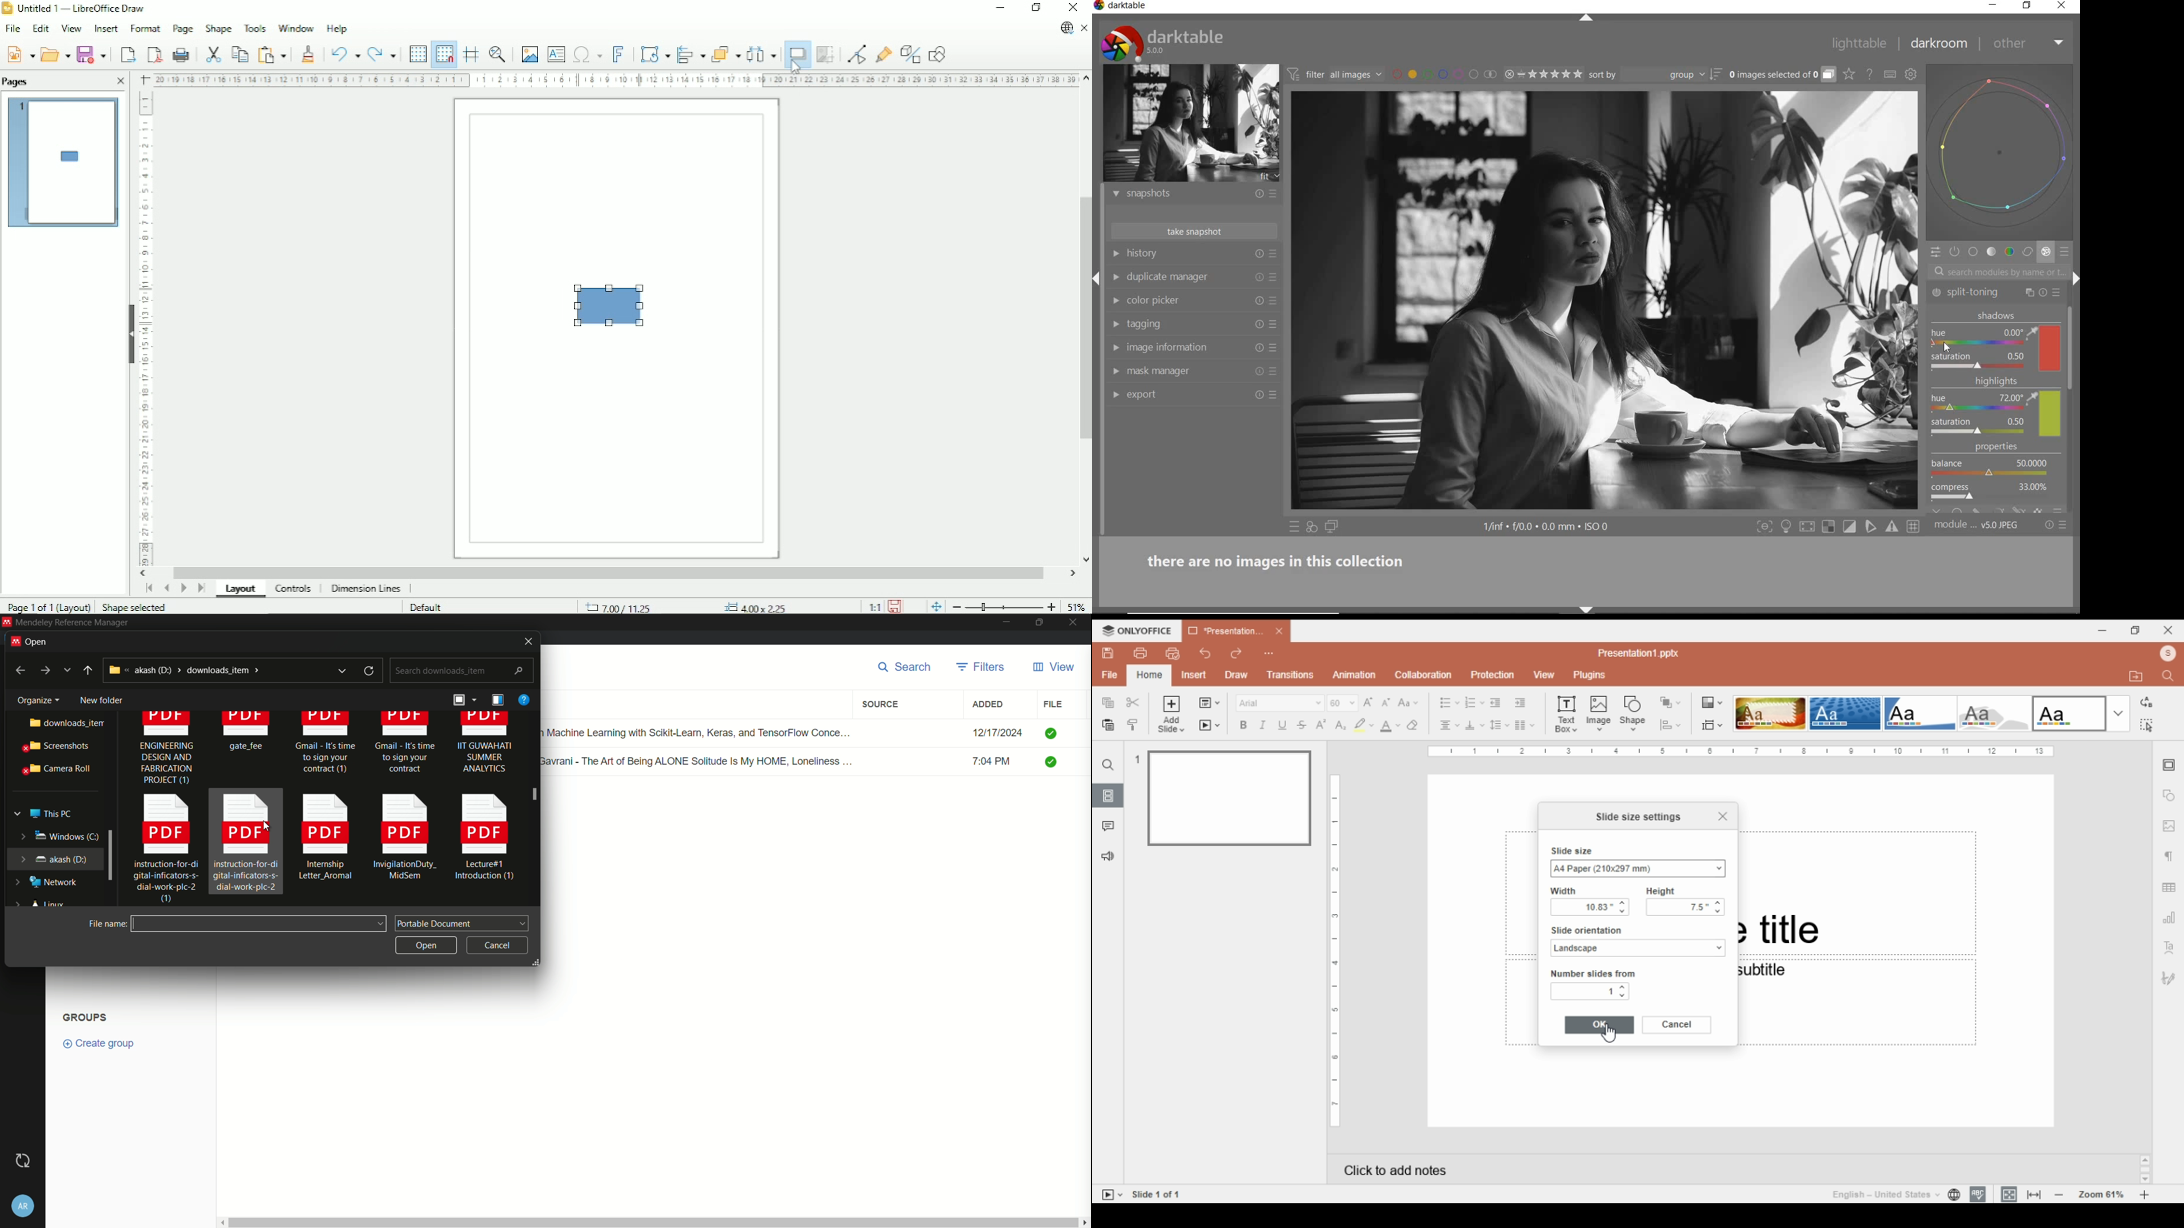 The width and height of the screenshot is (2184, 1232). I want to click on highlights, so click(1995, 408).